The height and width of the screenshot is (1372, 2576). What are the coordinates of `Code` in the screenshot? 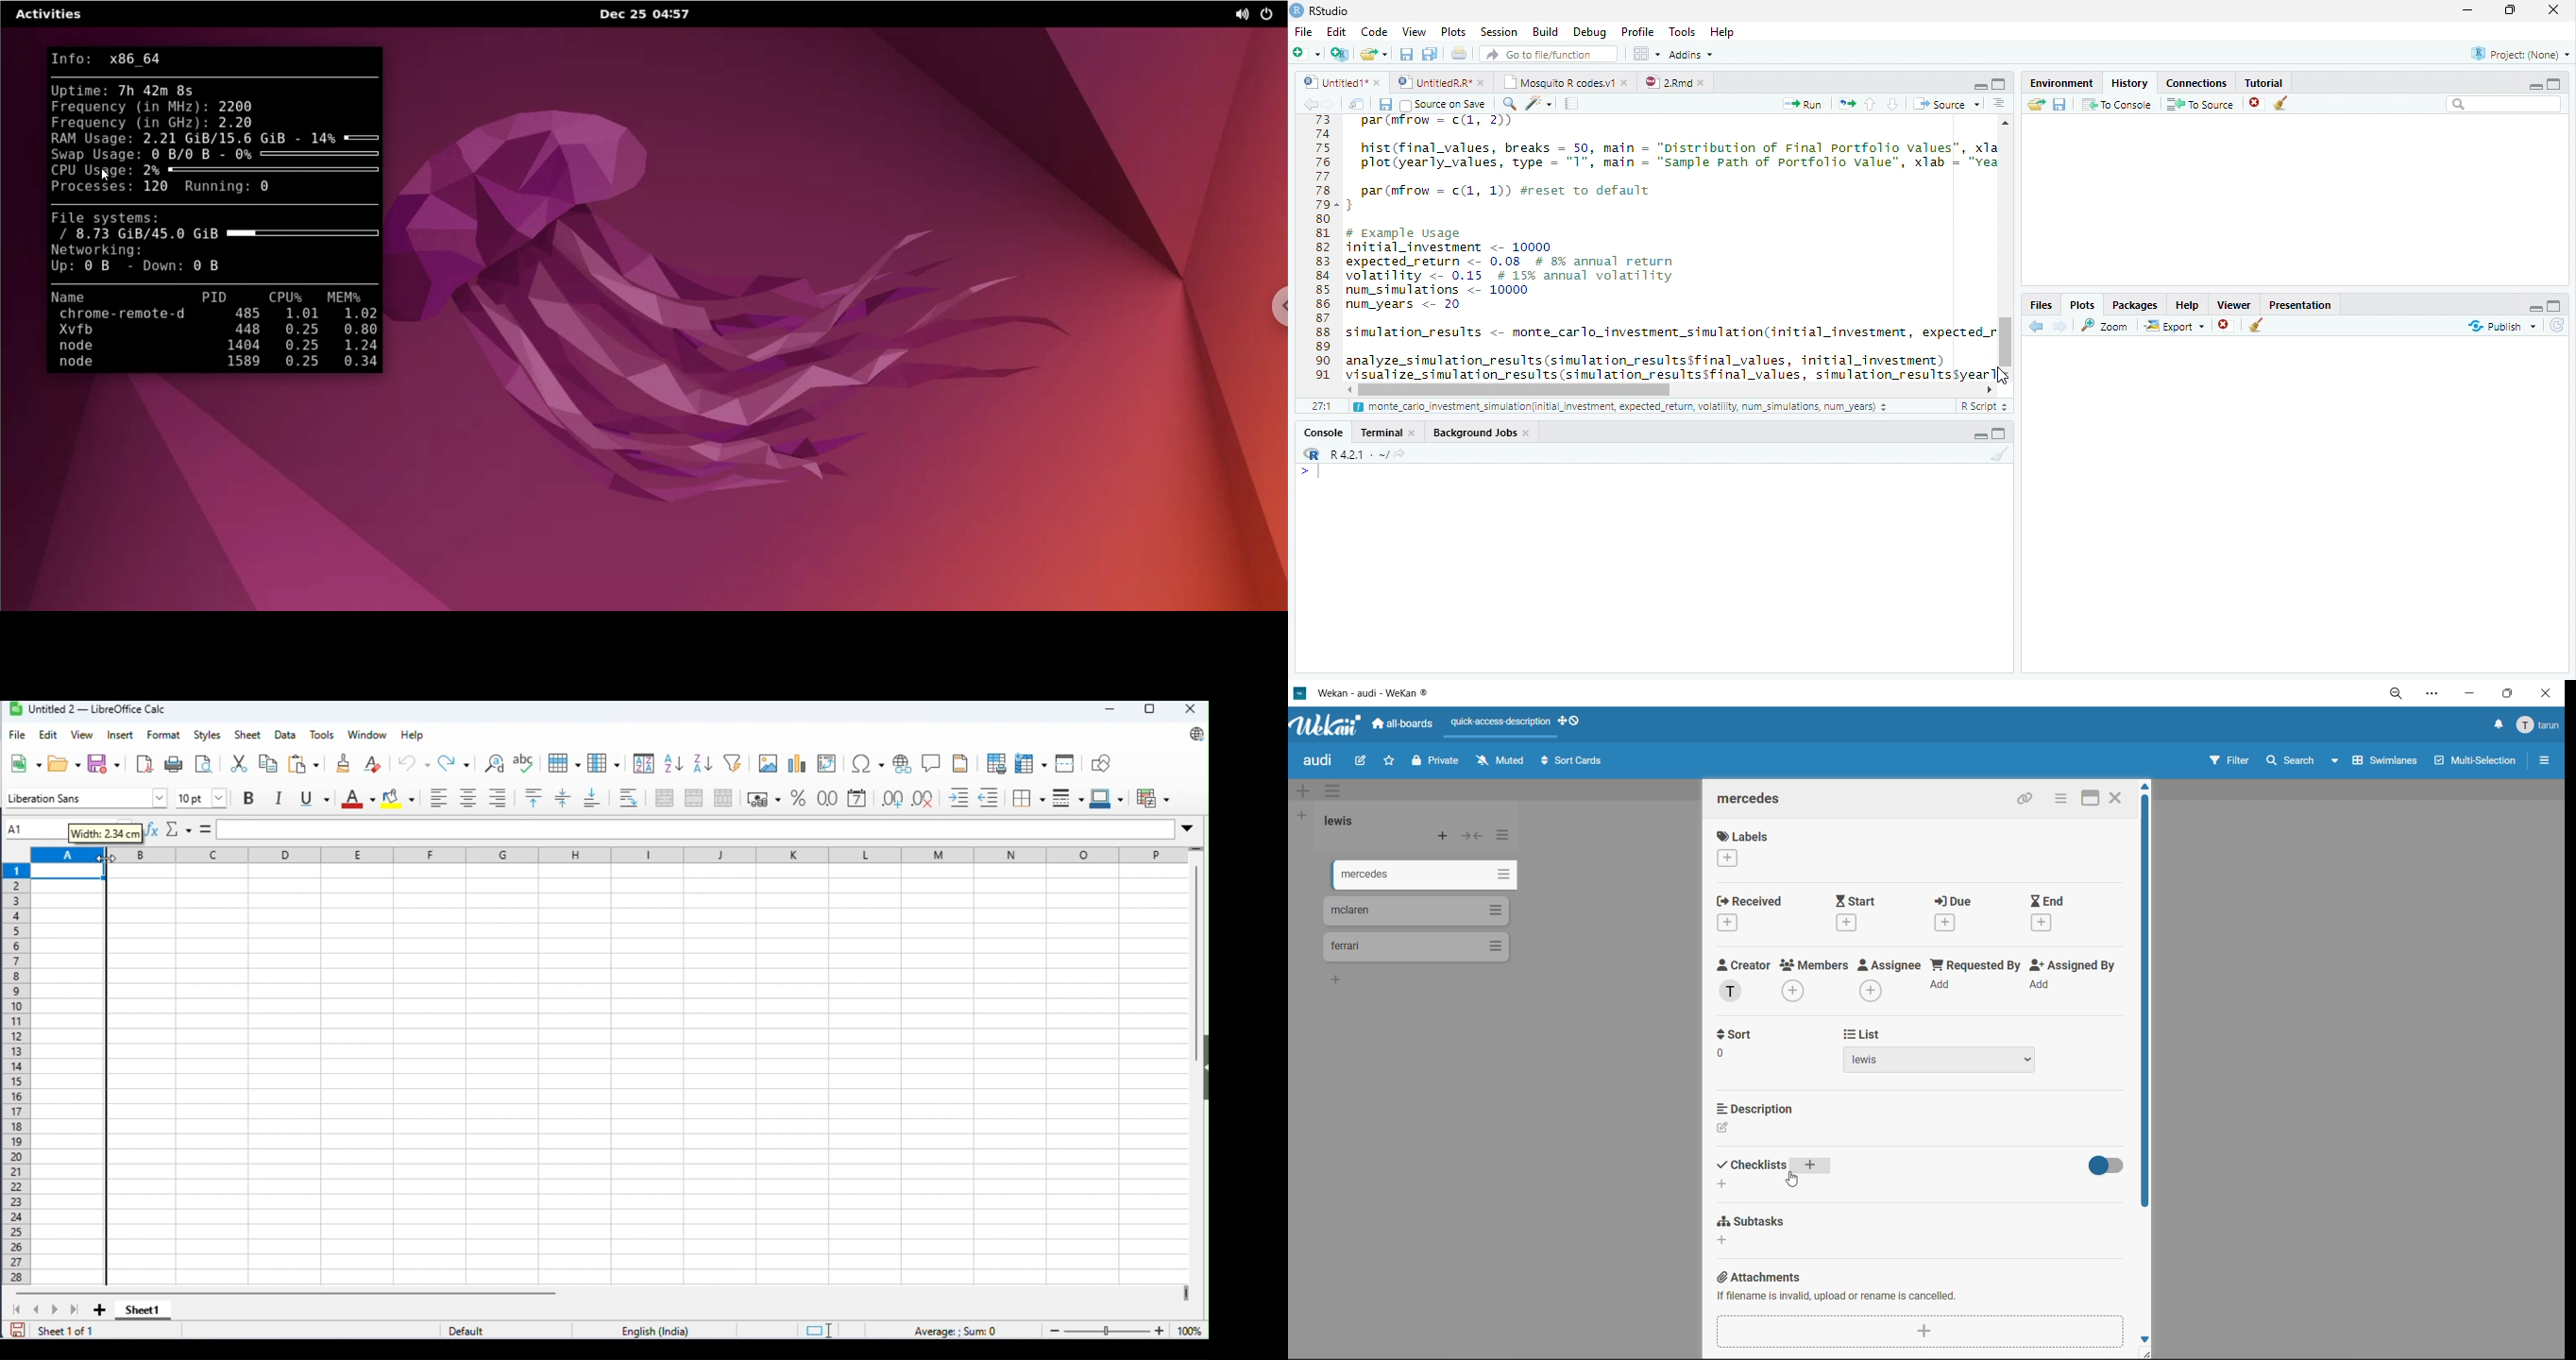 It's located at (1668, 249).